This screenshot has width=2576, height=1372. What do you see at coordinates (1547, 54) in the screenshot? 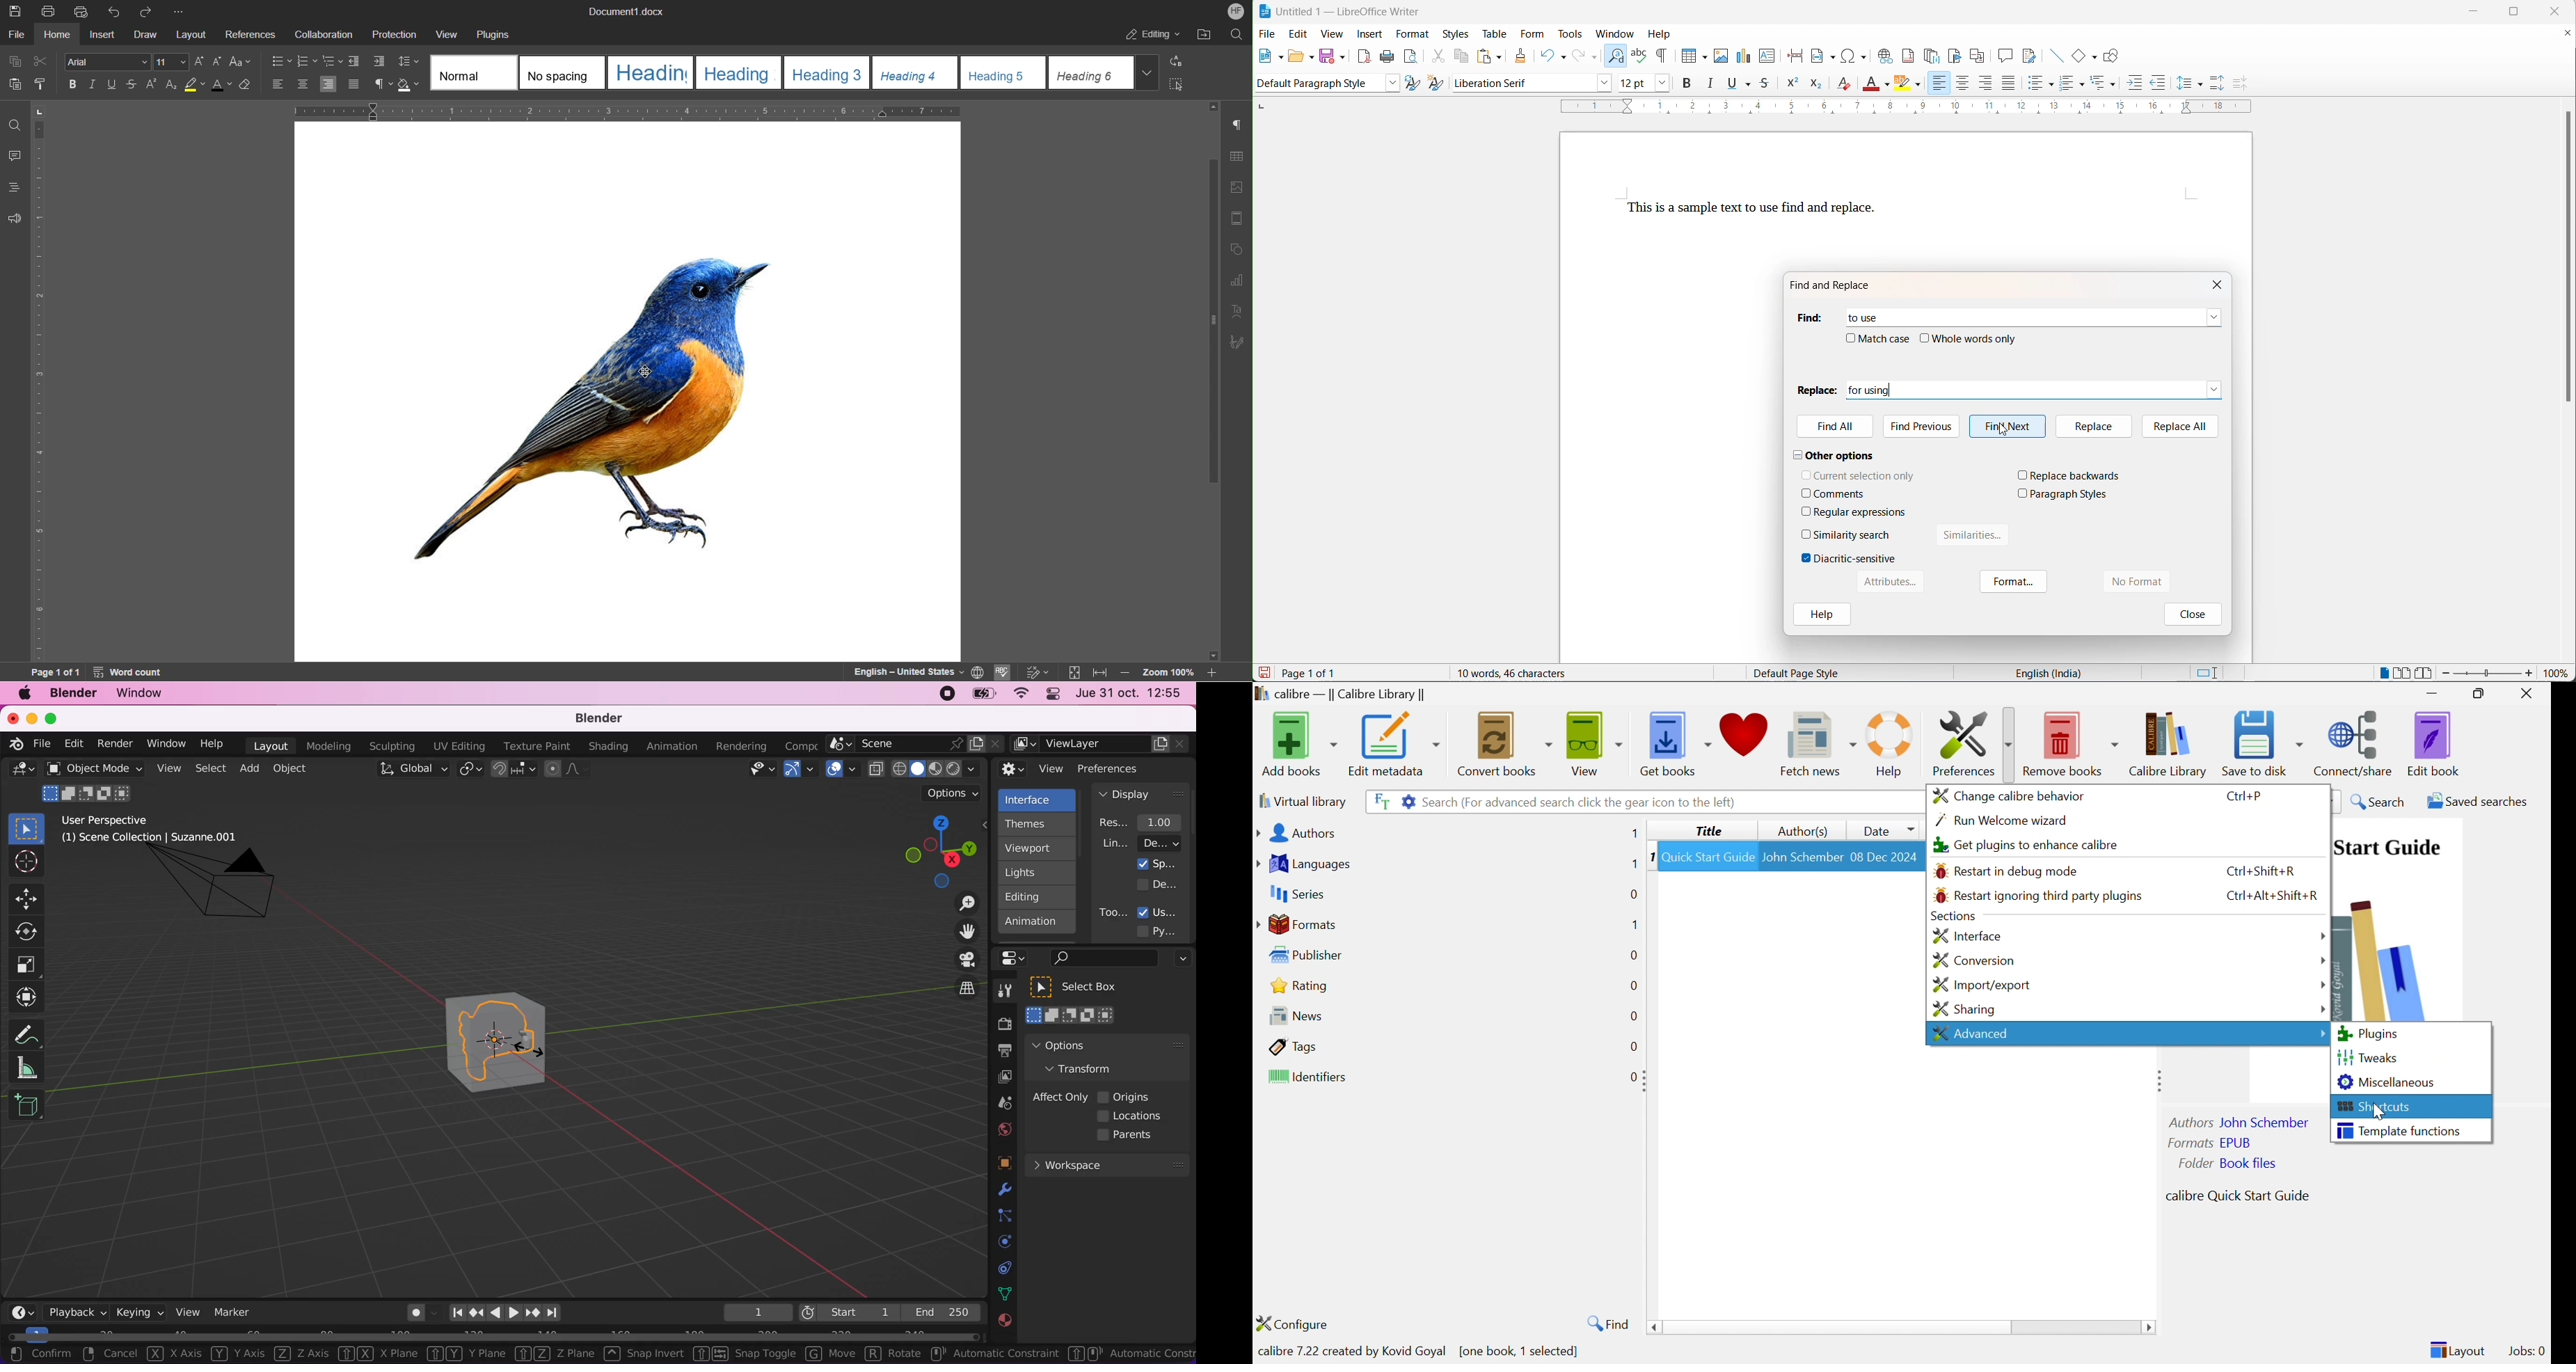
I see `undo` at bounding box center [1547, 54].